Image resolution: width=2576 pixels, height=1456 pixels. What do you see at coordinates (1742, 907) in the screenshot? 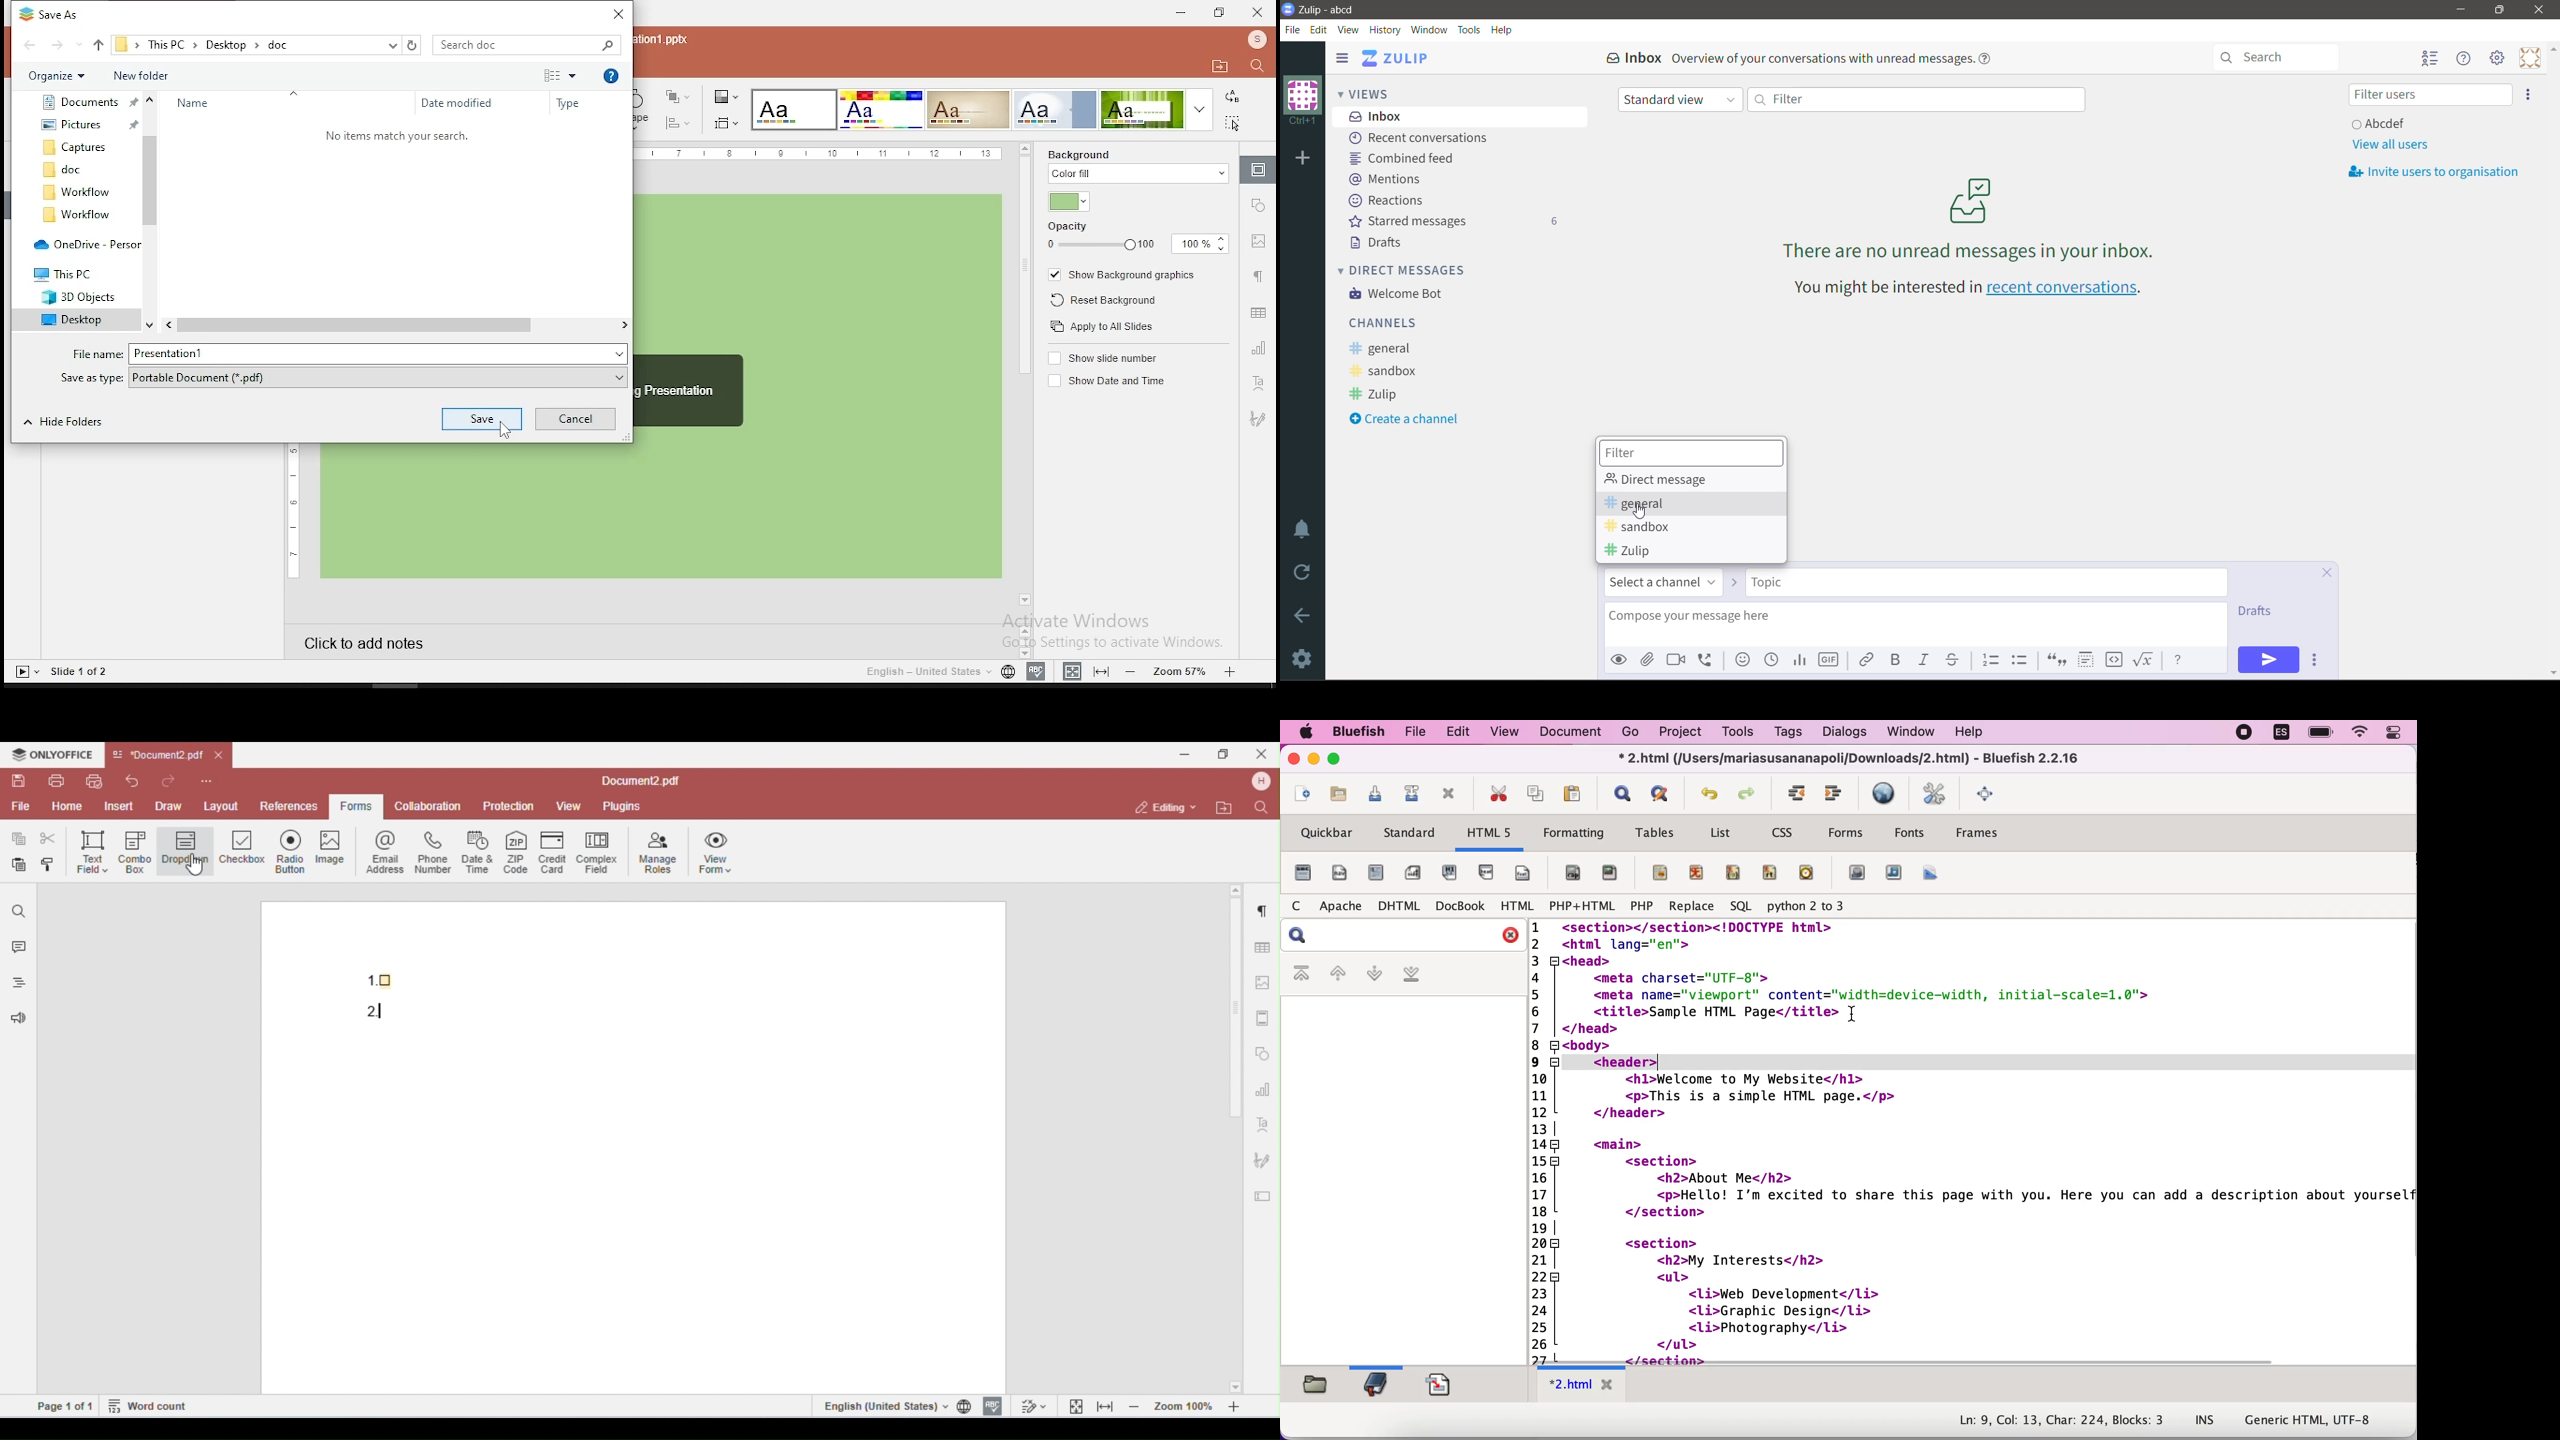
I see `sql` at bounding box center [1742, 907].